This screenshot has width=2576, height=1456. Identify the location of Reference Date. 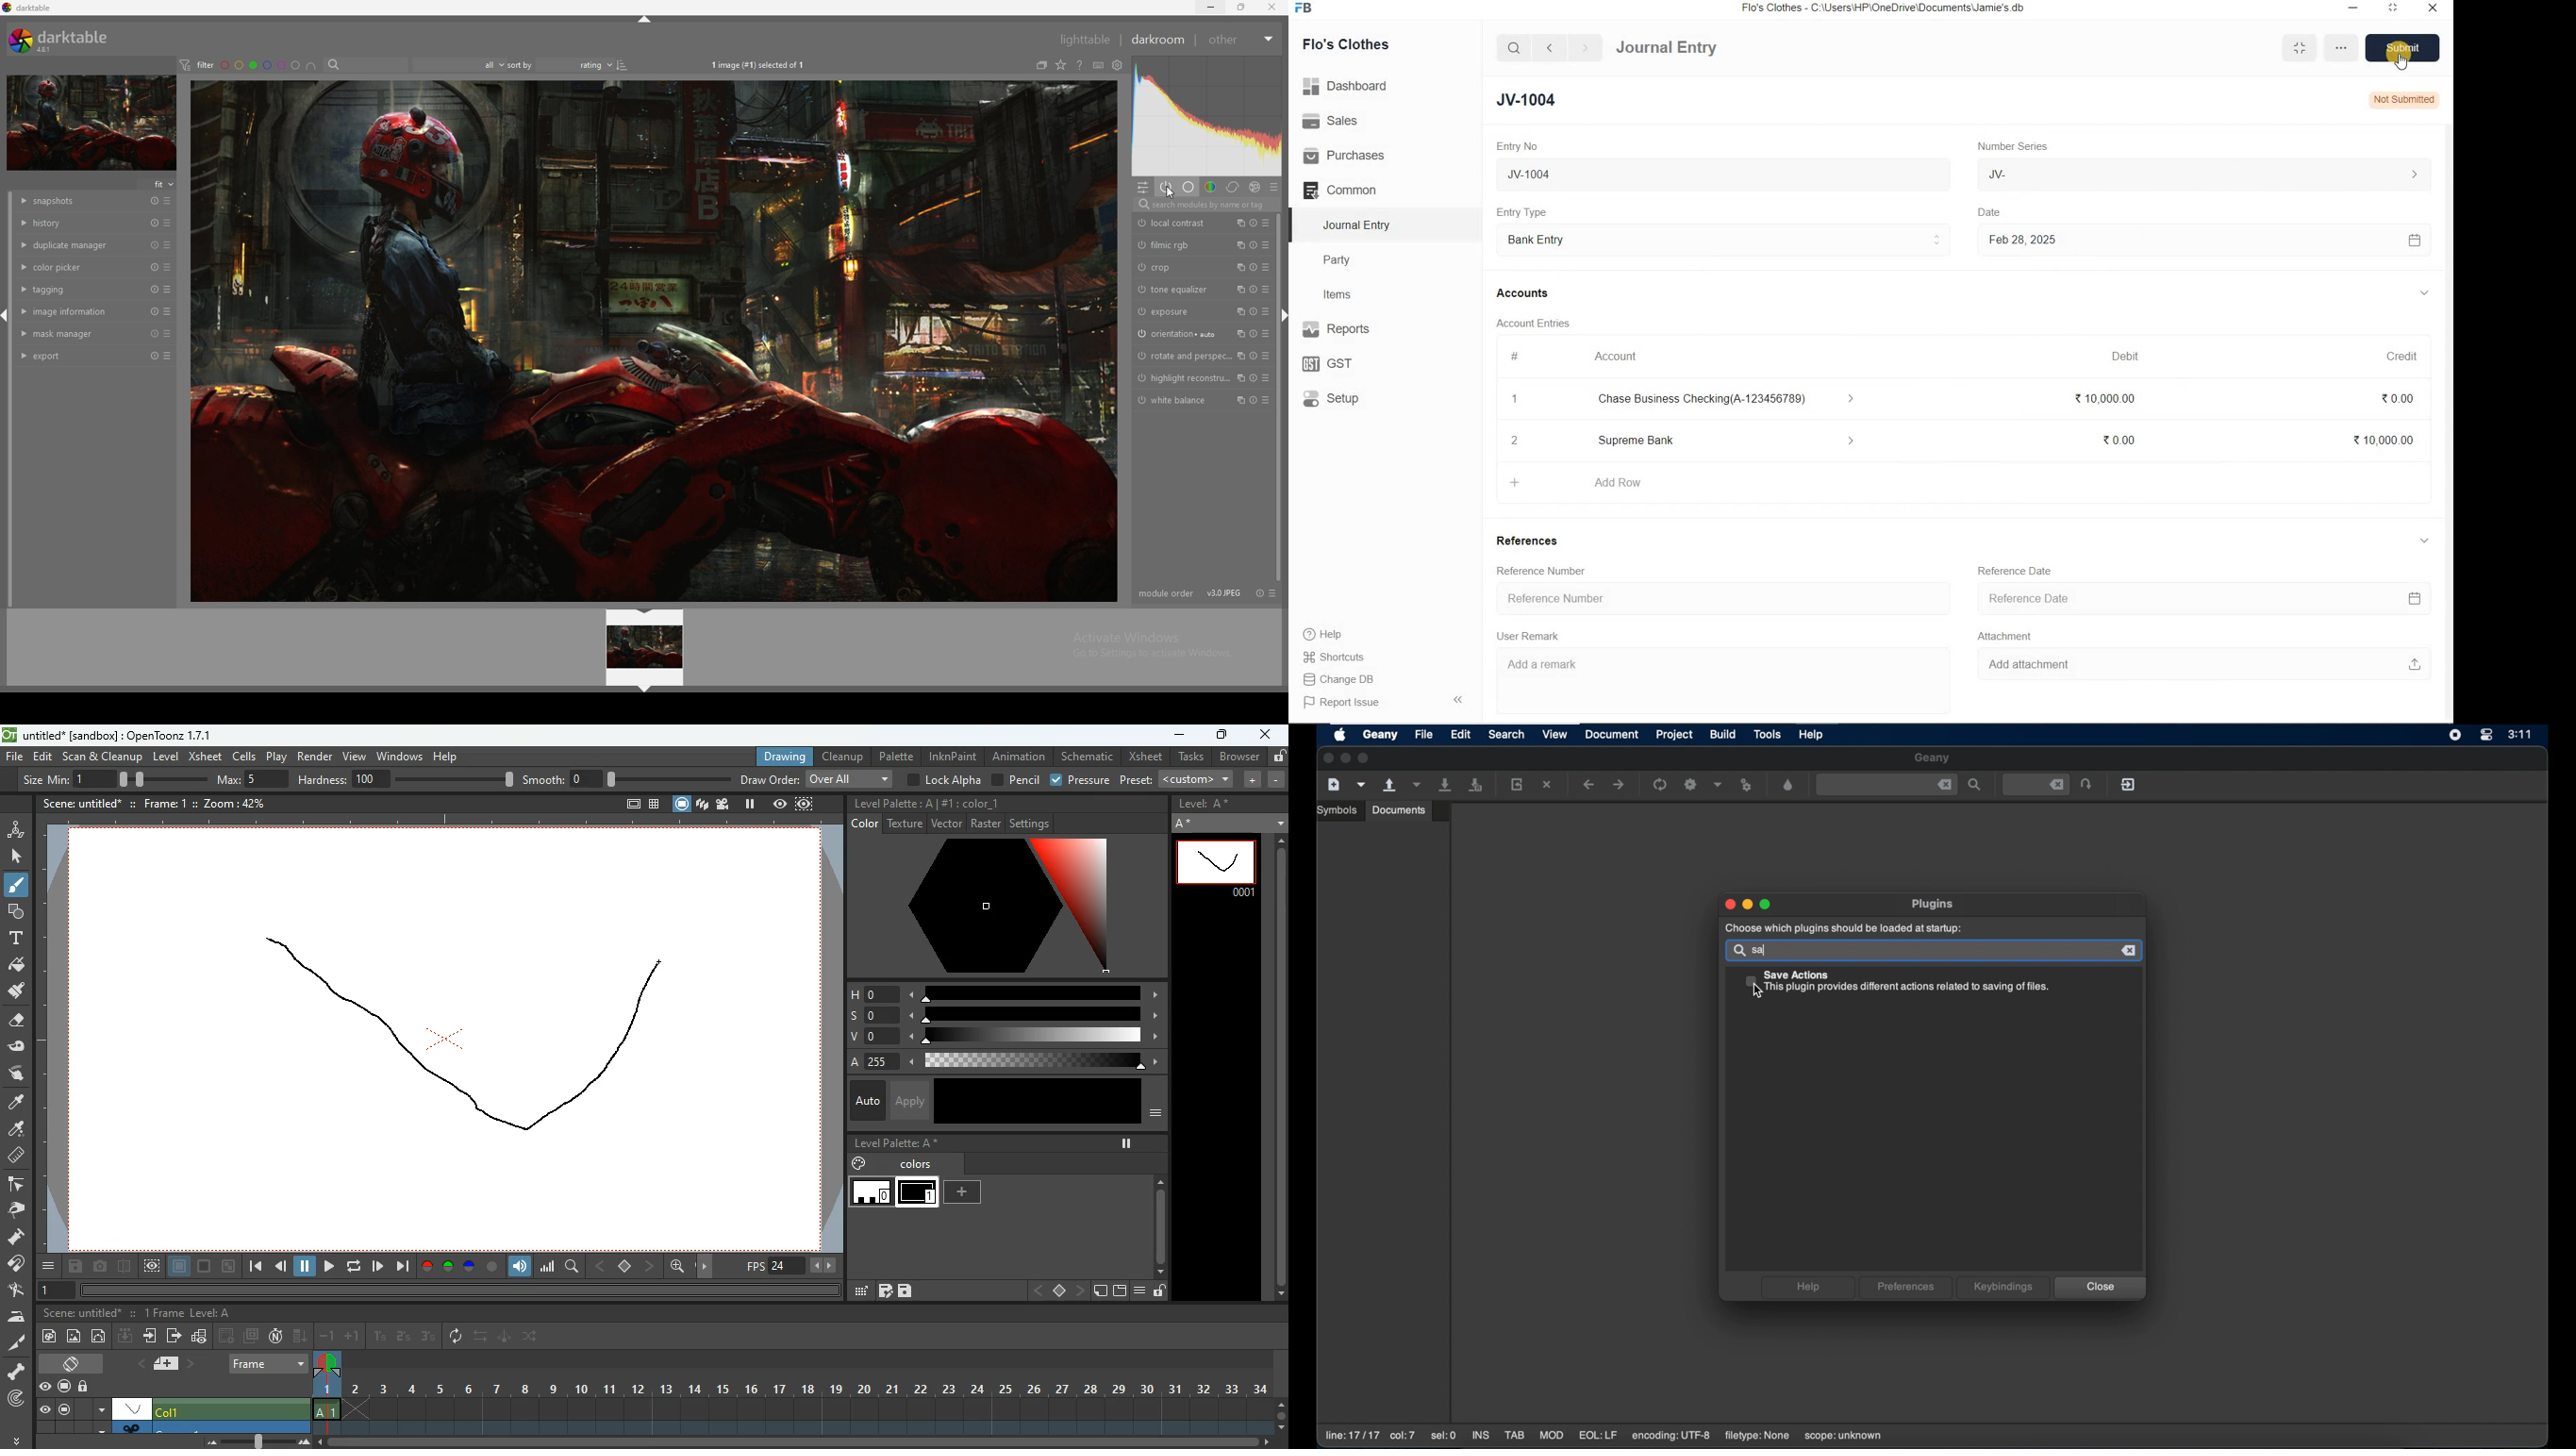
(2209, 600).